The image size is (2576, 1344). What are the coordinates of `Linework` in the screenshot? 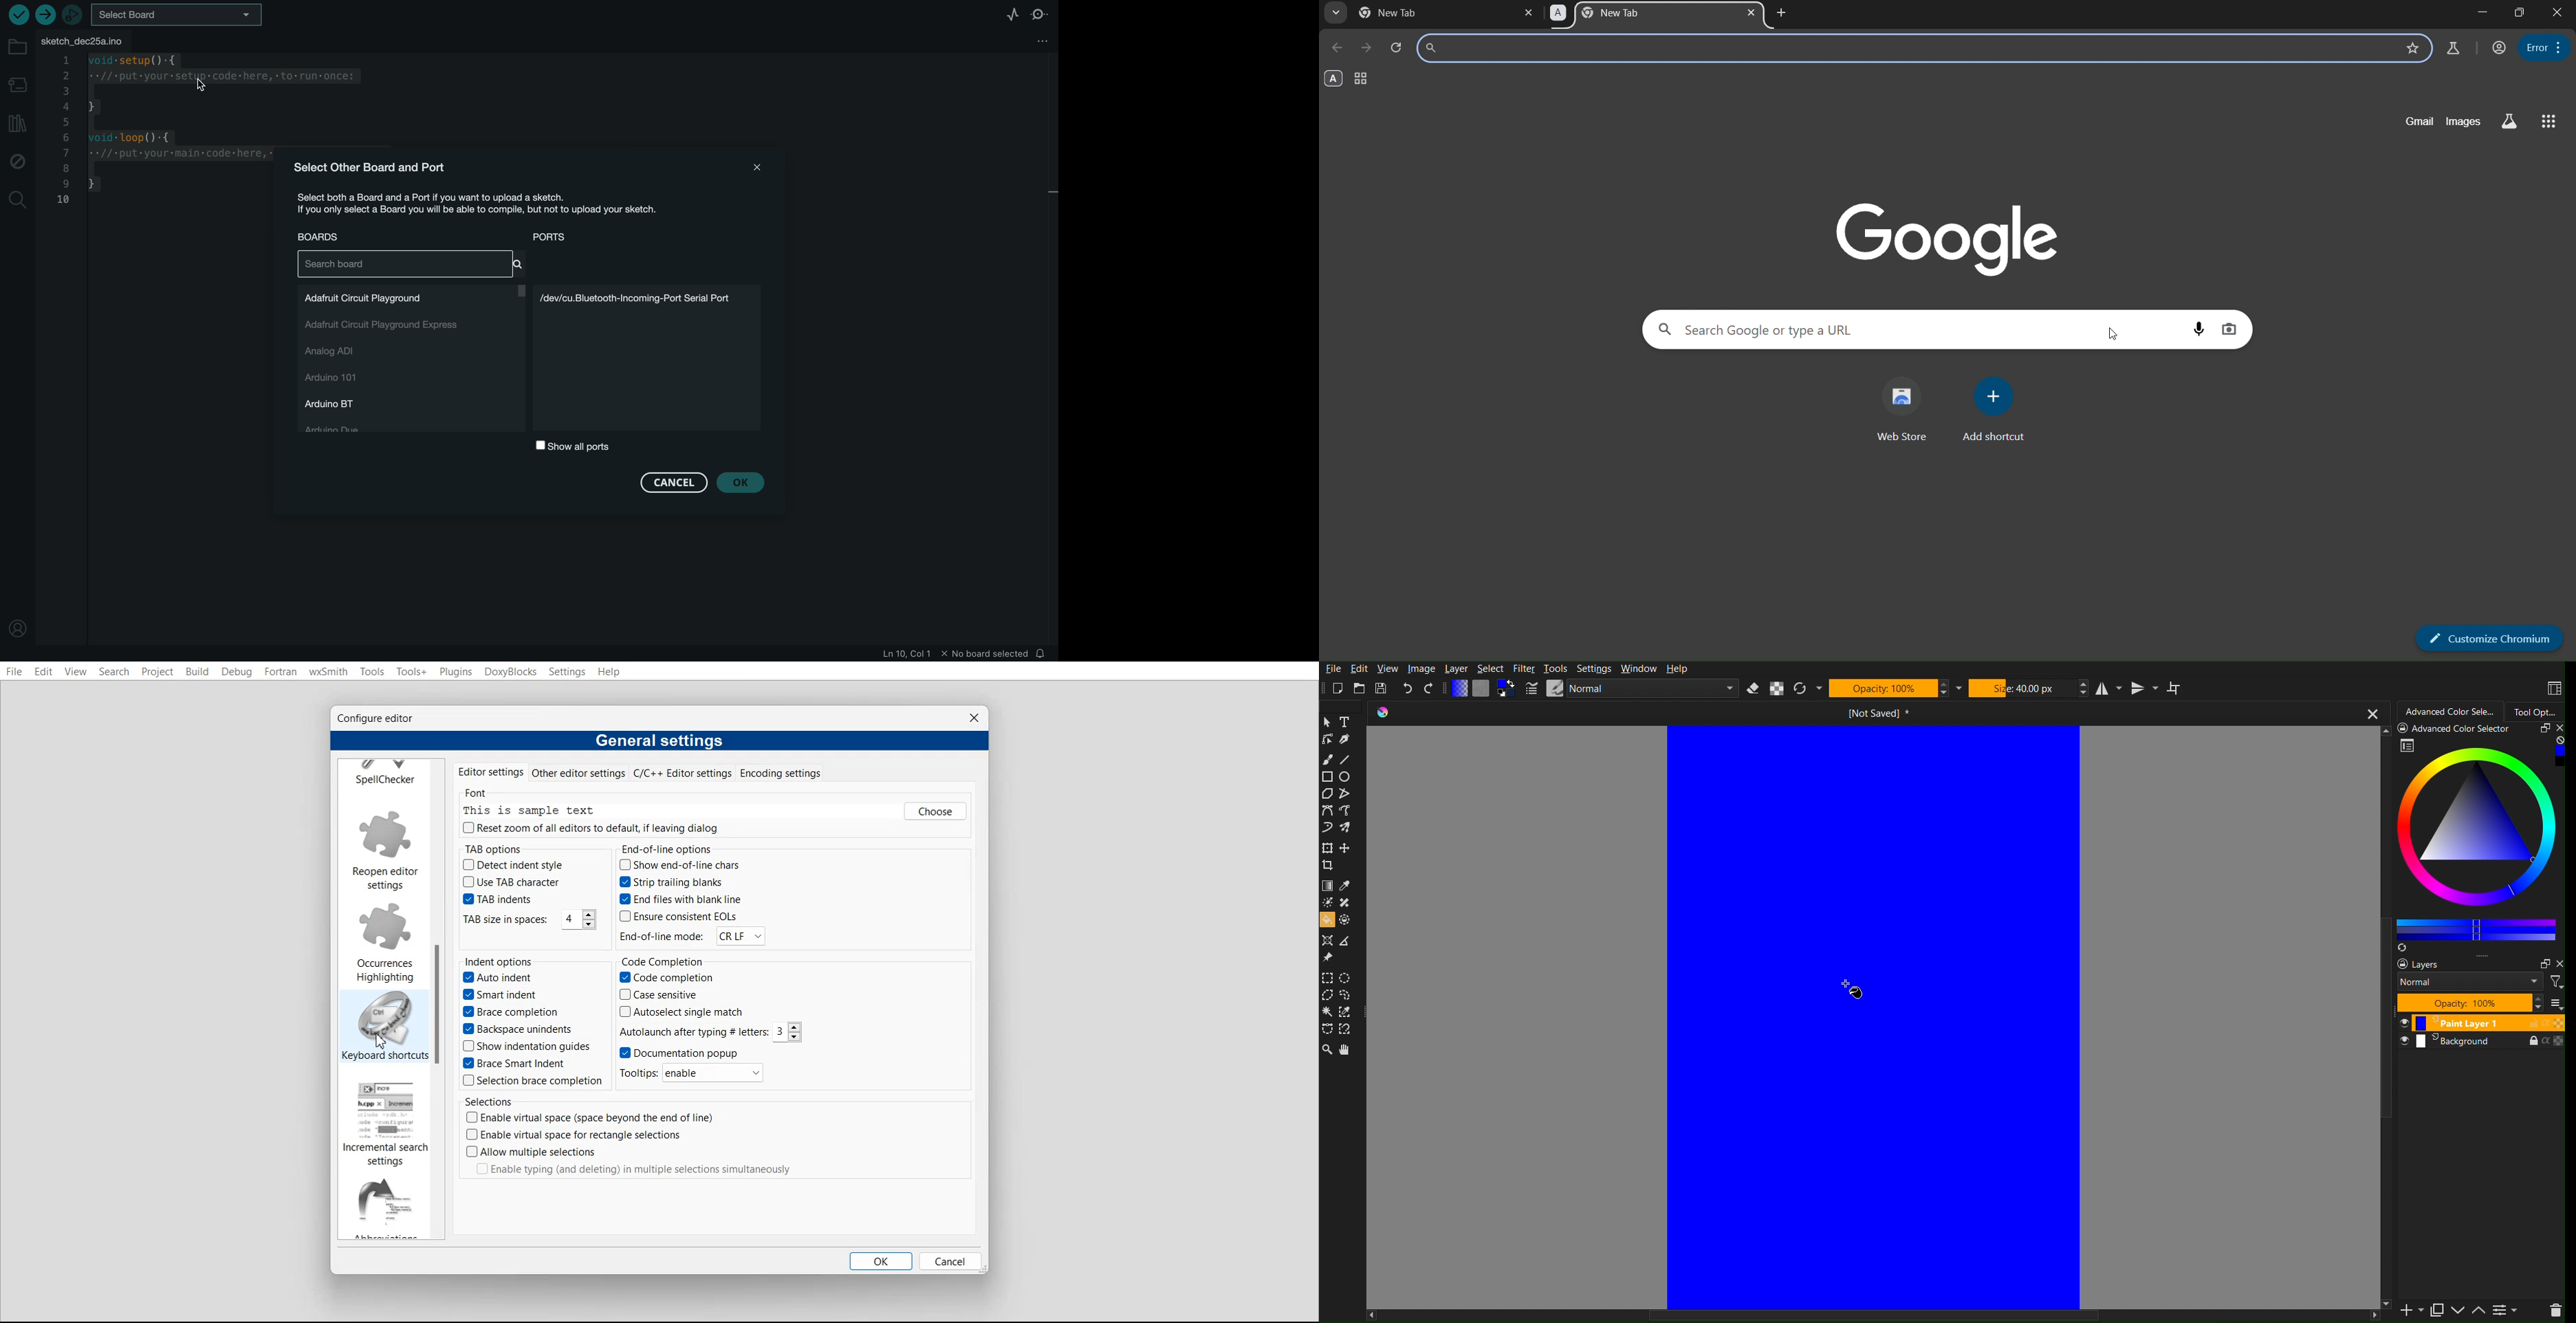 It's located at (1327, 739).